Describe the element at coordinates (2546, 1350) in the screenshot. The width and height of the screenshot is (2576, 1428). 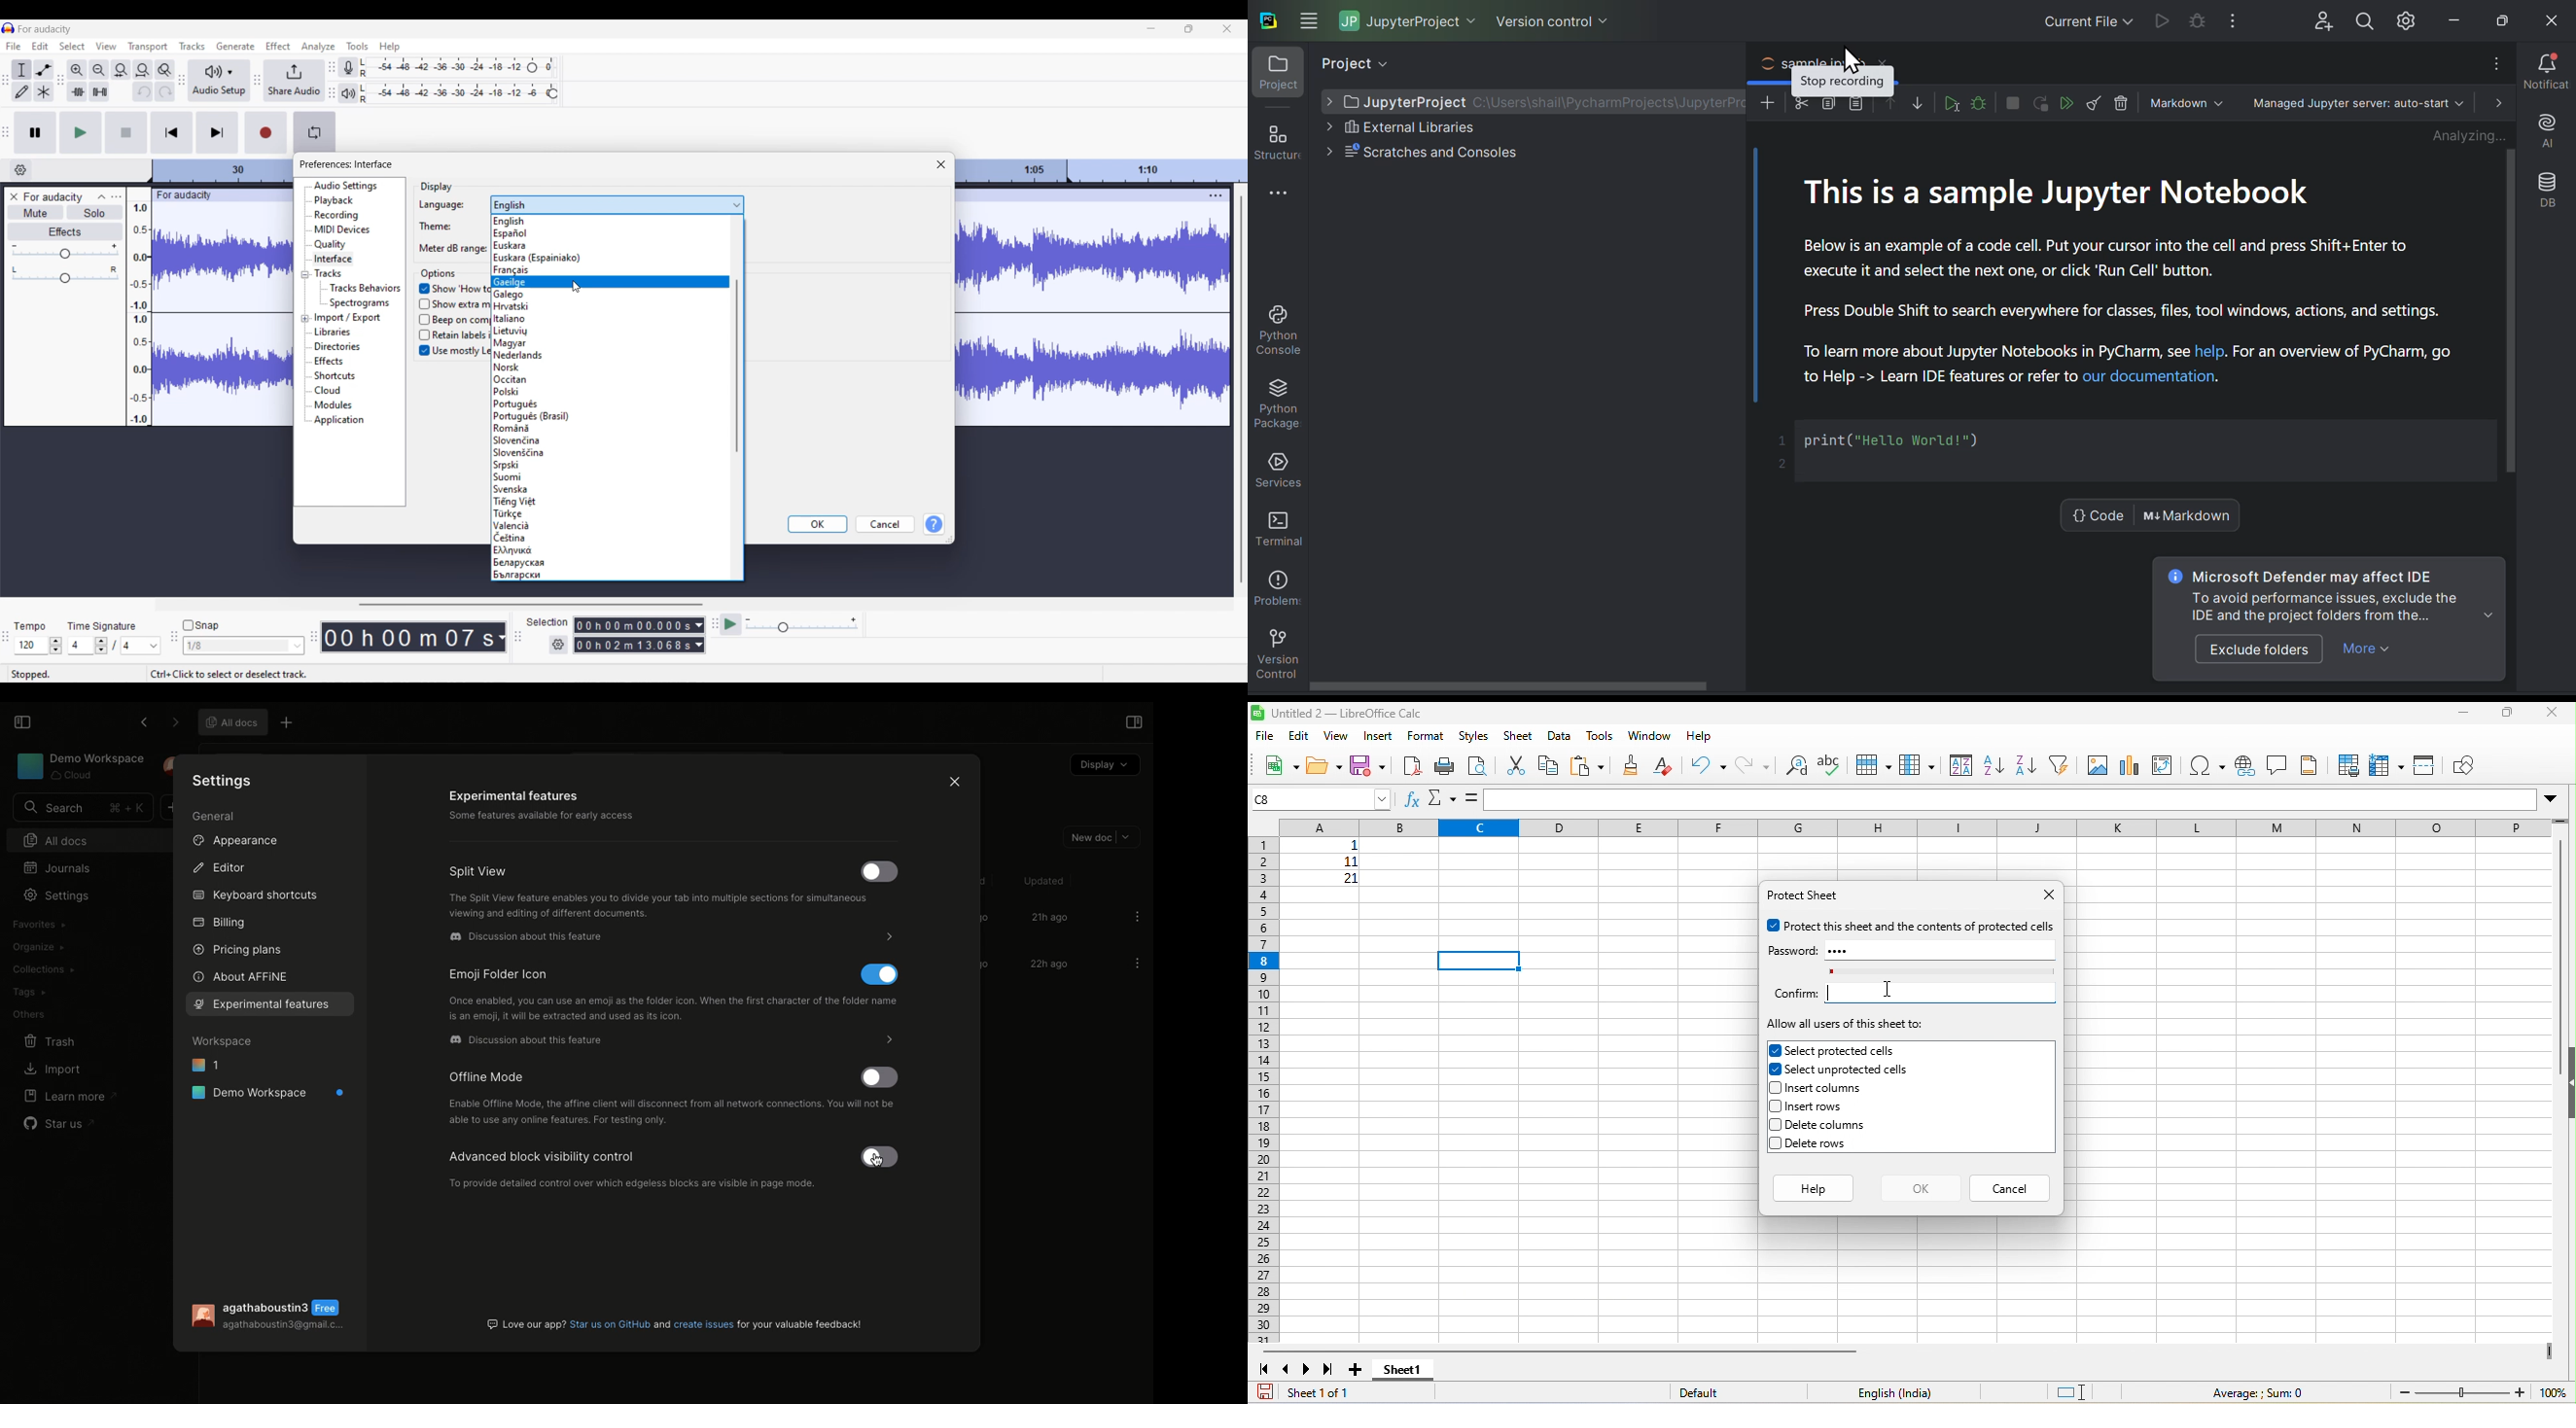
I see `drag to view more columns` at that location.